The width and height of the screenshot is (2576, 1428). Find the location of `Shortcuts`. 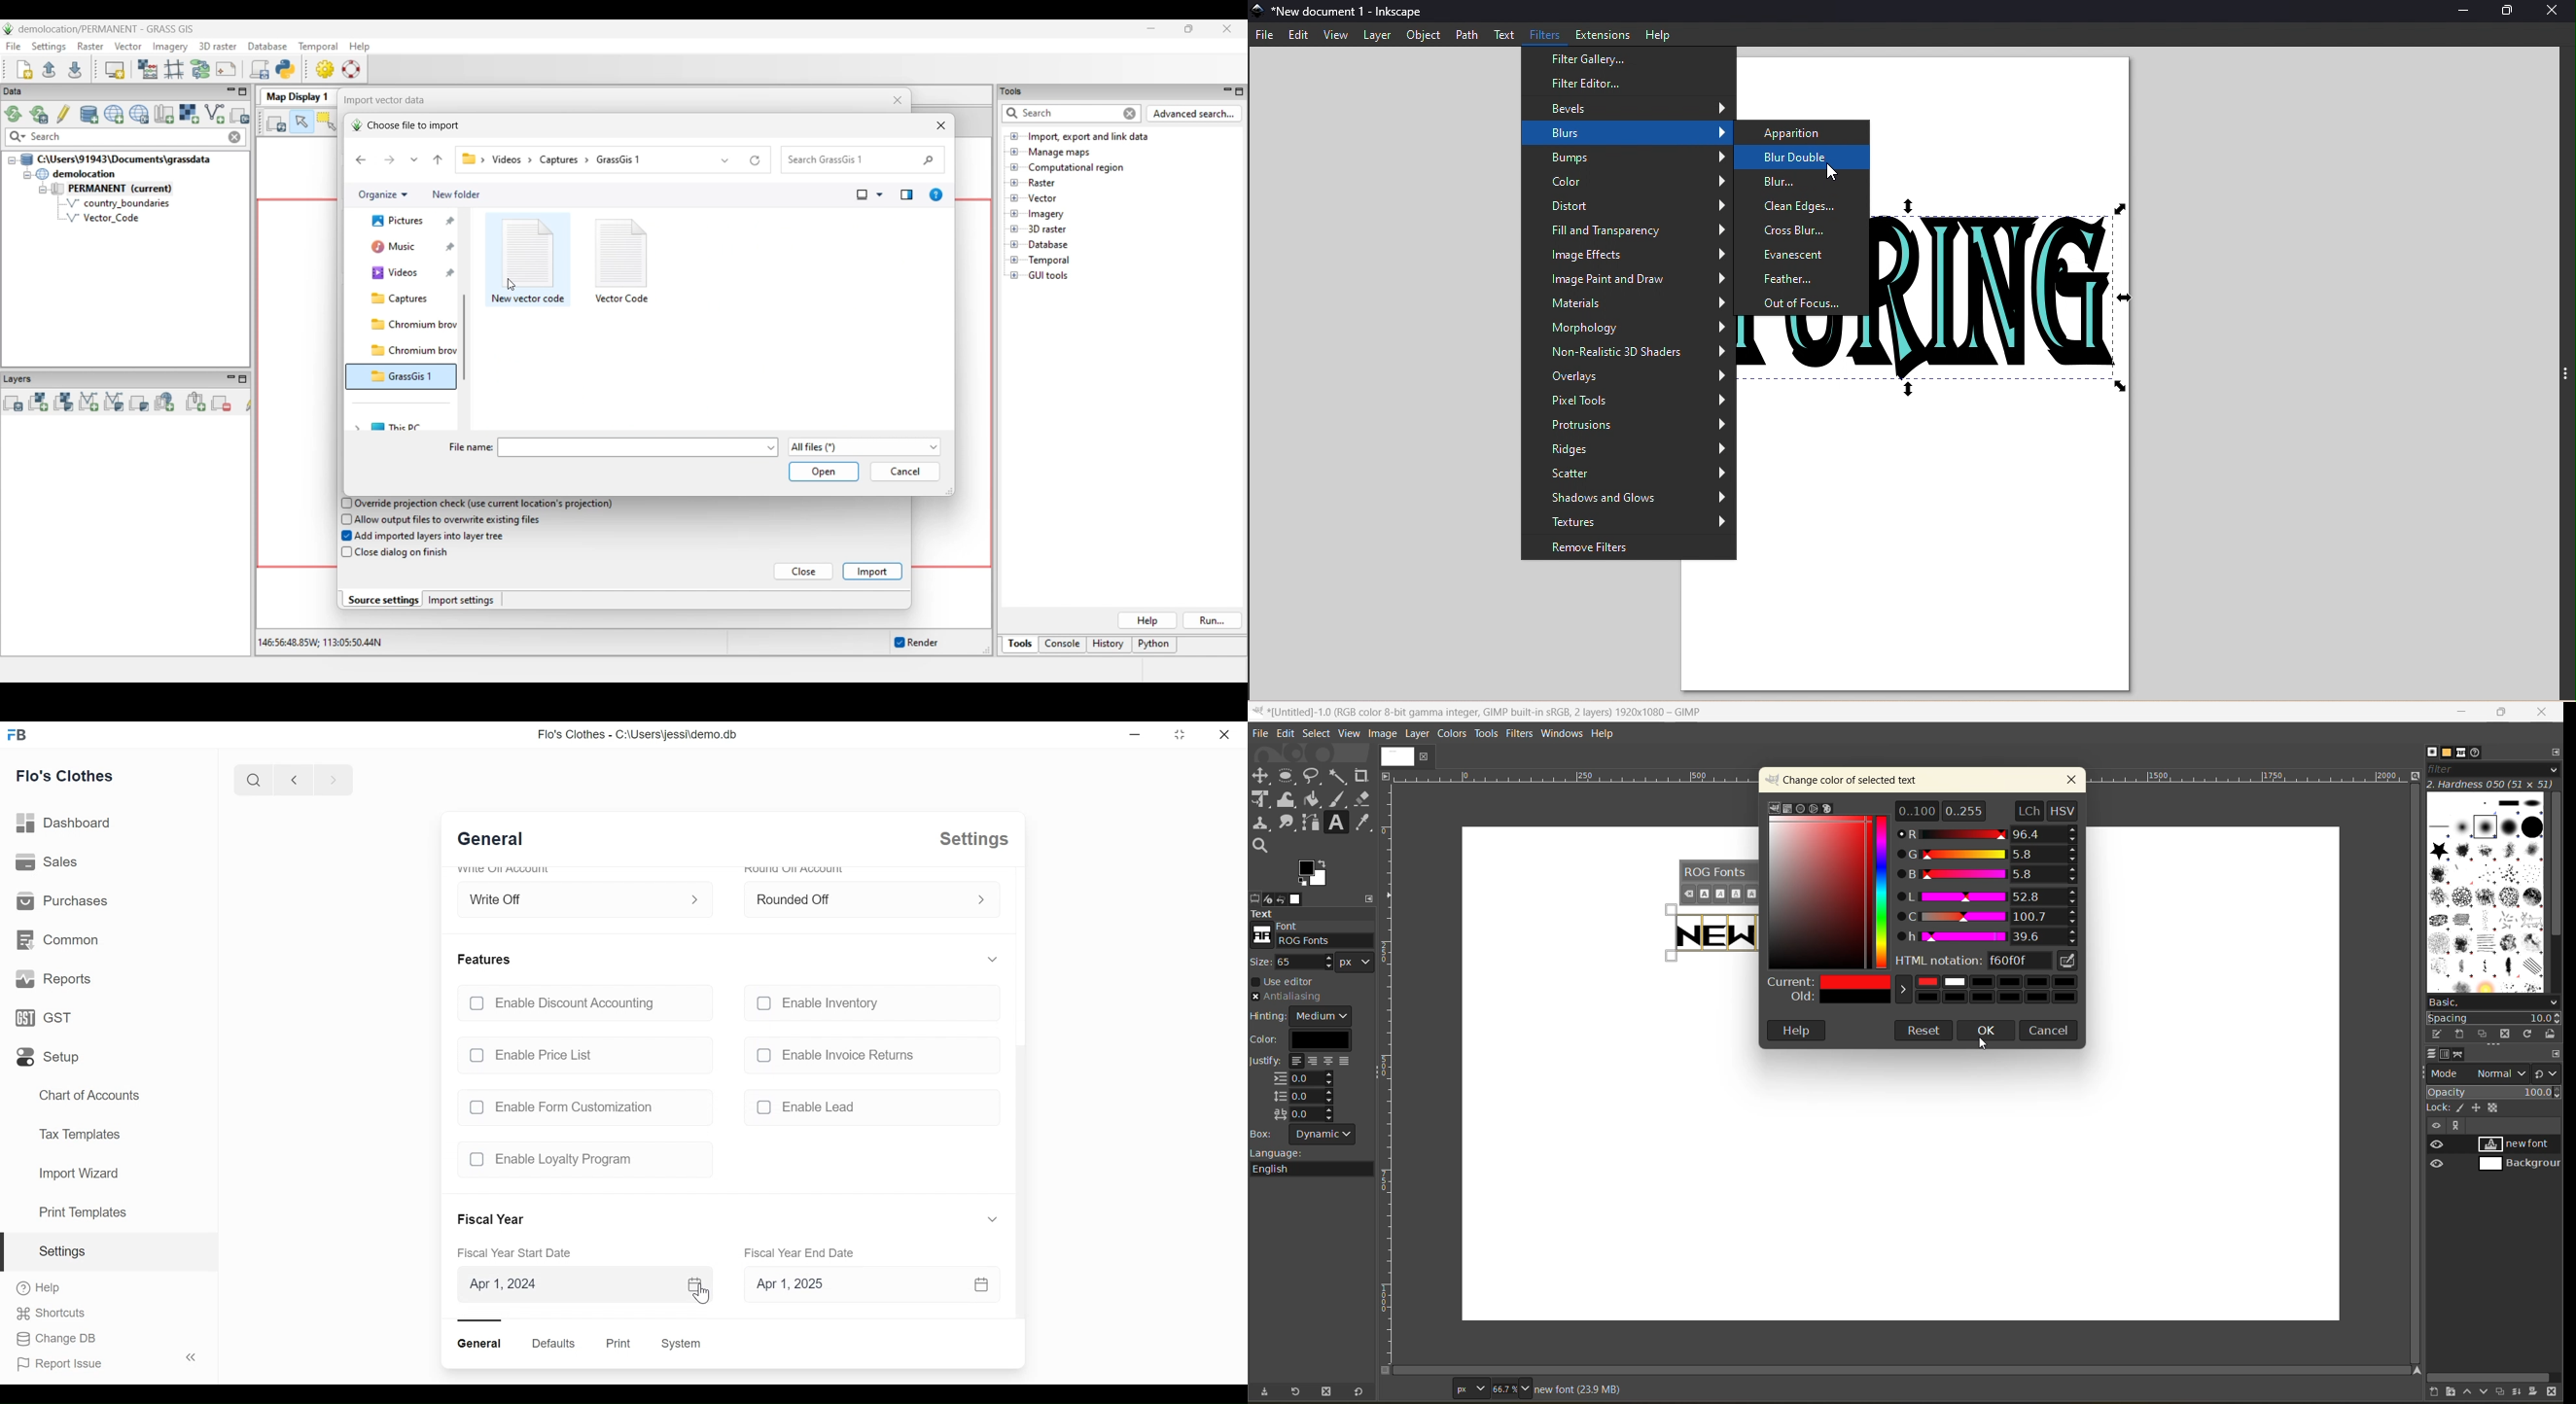

Shortcuts is located at coordinates (57, 1314).